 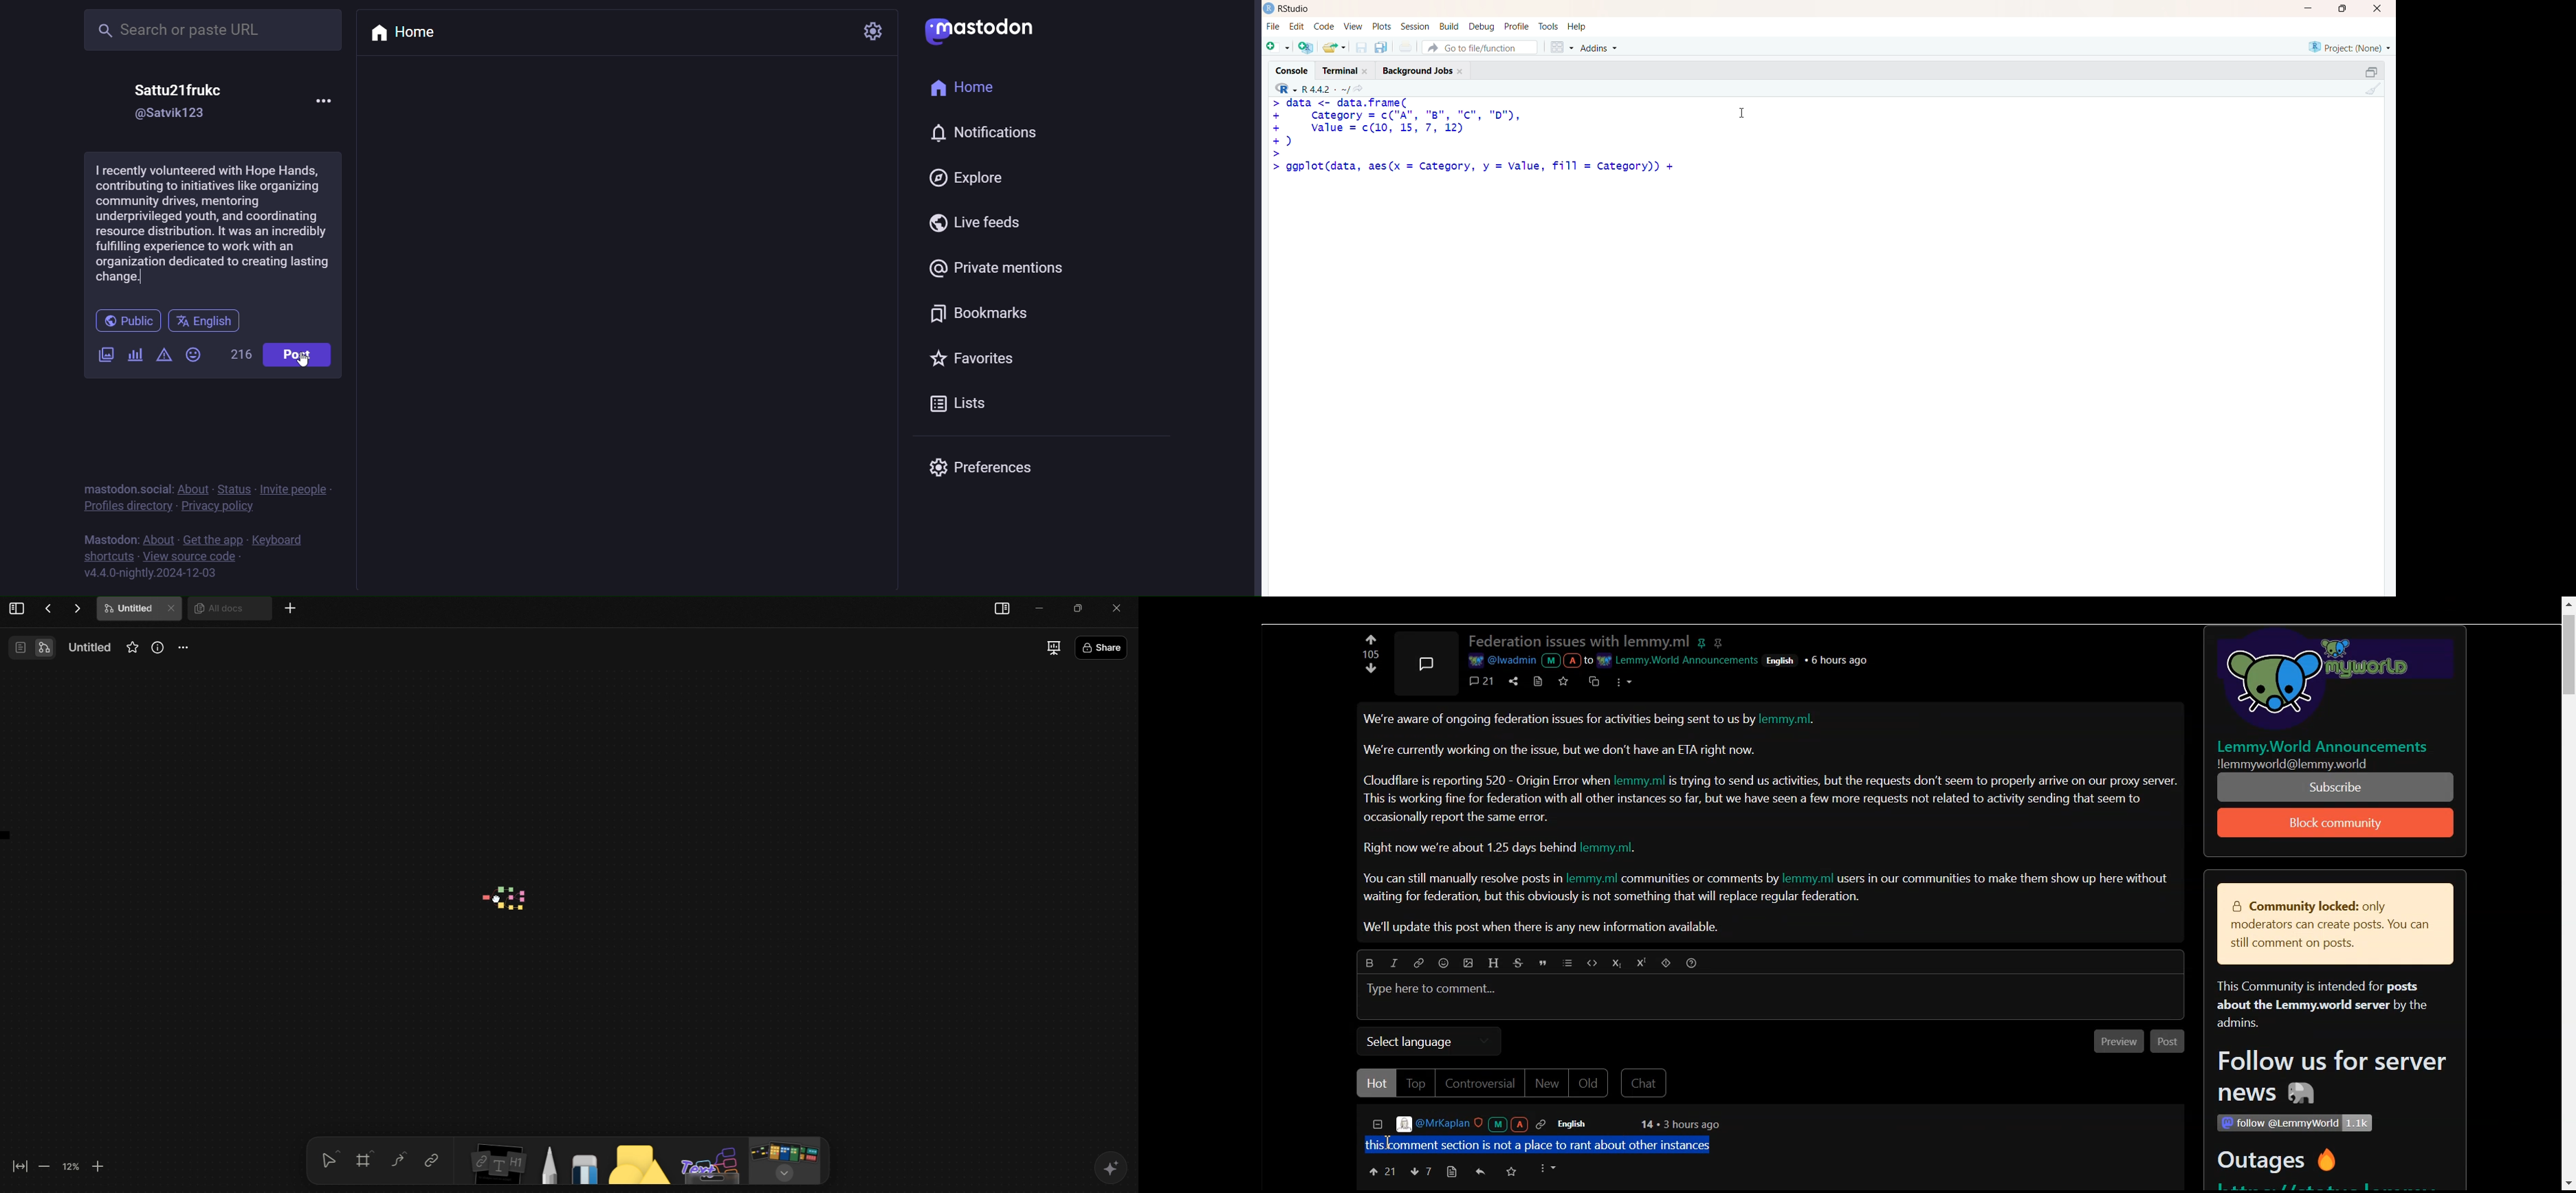 What do you see at coordinates (1601, 48) in the screenshot?
I see `Addins` at bounding box center [1601, 48].